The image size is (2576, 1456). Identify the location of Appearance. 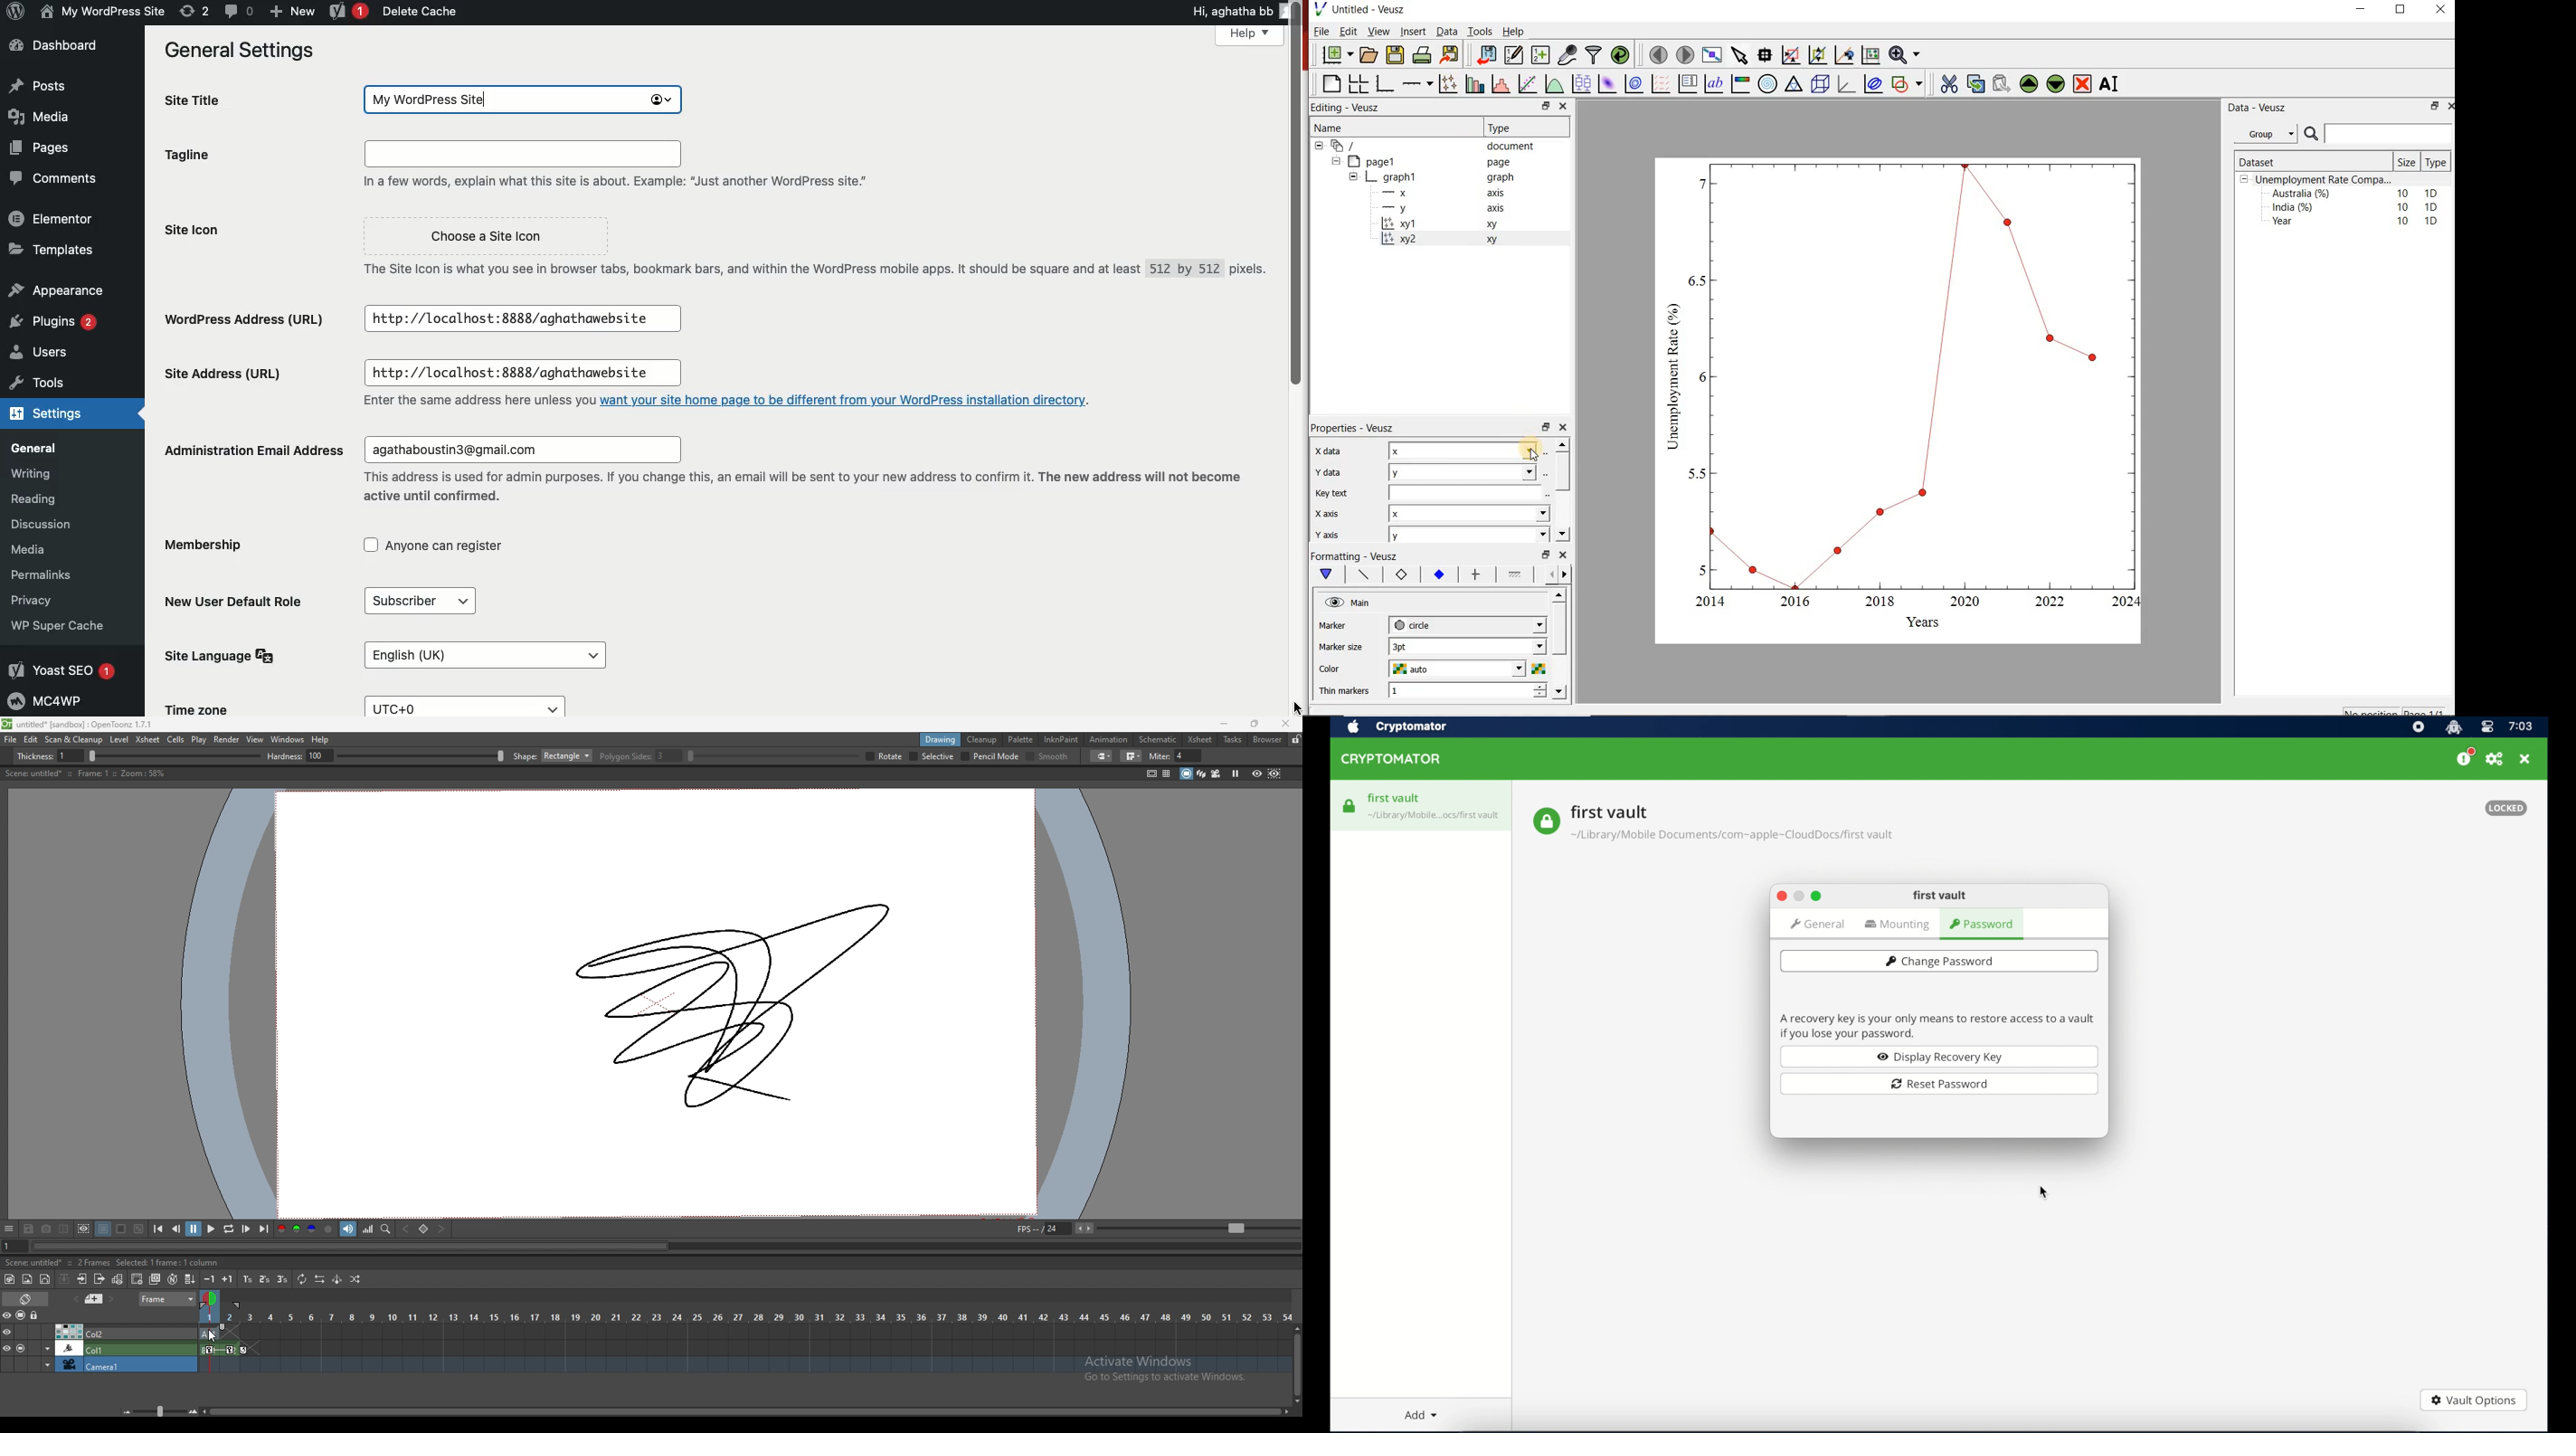
(61, 288).